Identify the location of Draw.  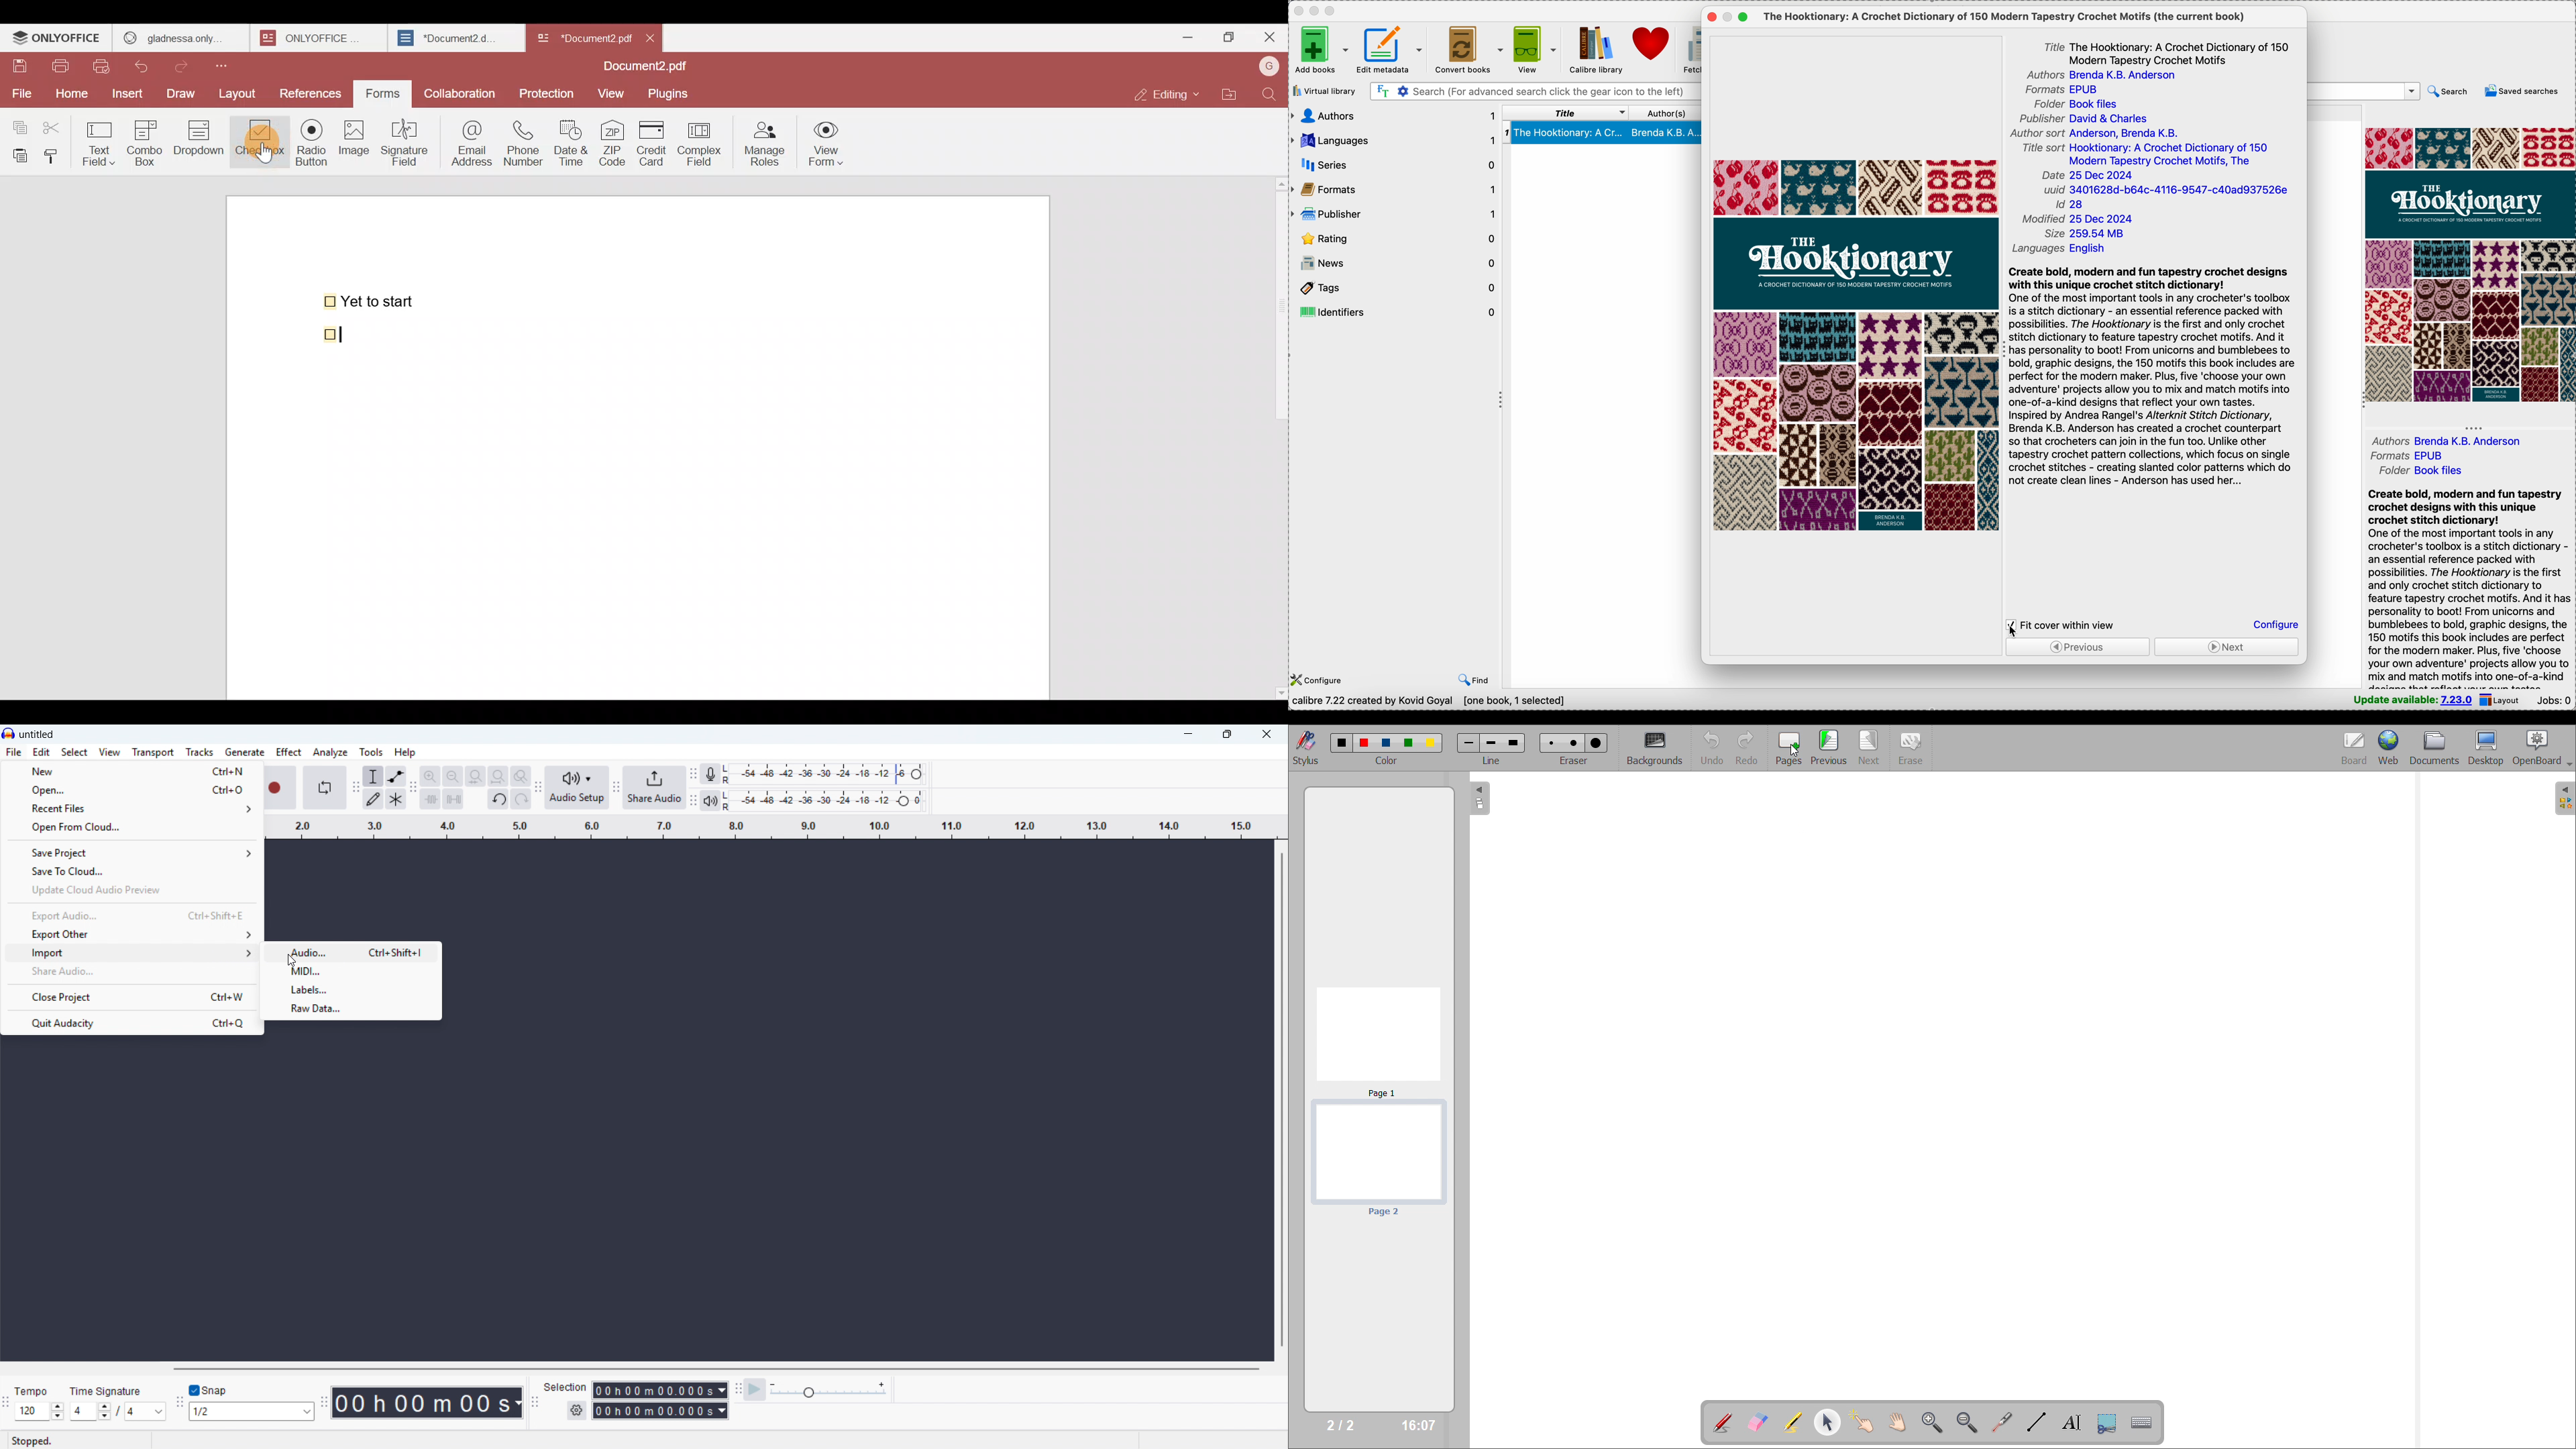
(184, 92).